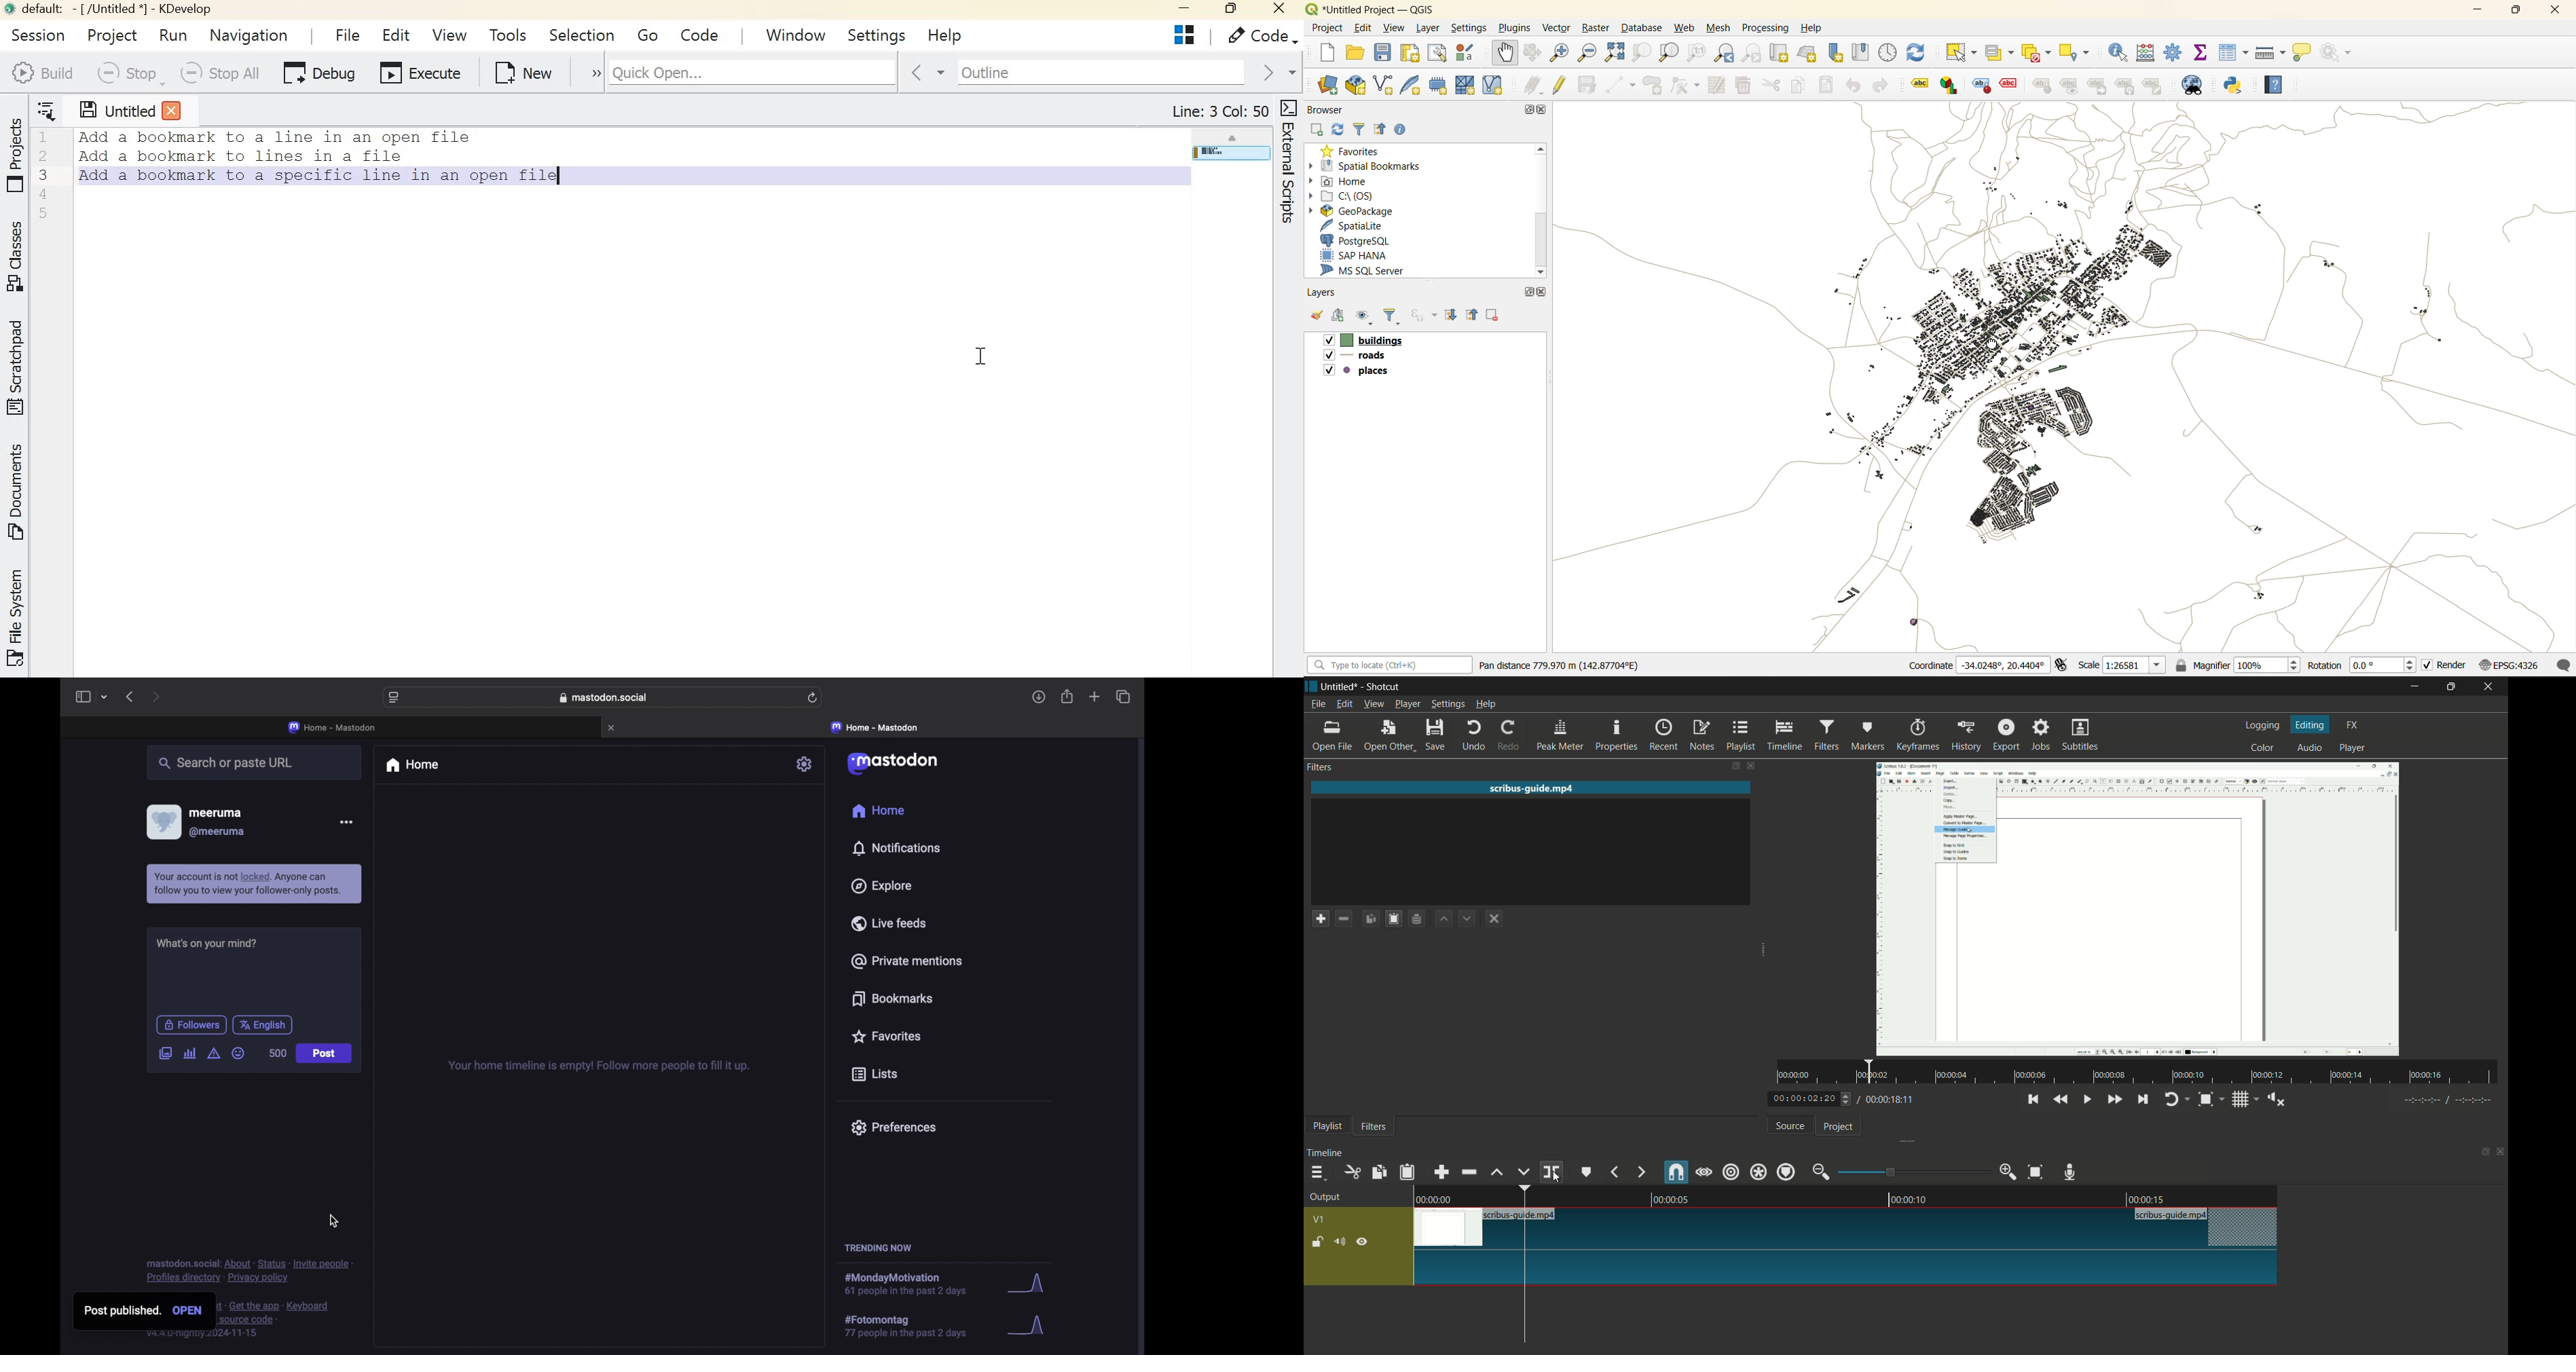 Image resolution: width=2576 pixels, height=1372 pixels. Describe the element at coordinates (2063, 1099) in the screenshot. I see `quickly play backward` at that location.